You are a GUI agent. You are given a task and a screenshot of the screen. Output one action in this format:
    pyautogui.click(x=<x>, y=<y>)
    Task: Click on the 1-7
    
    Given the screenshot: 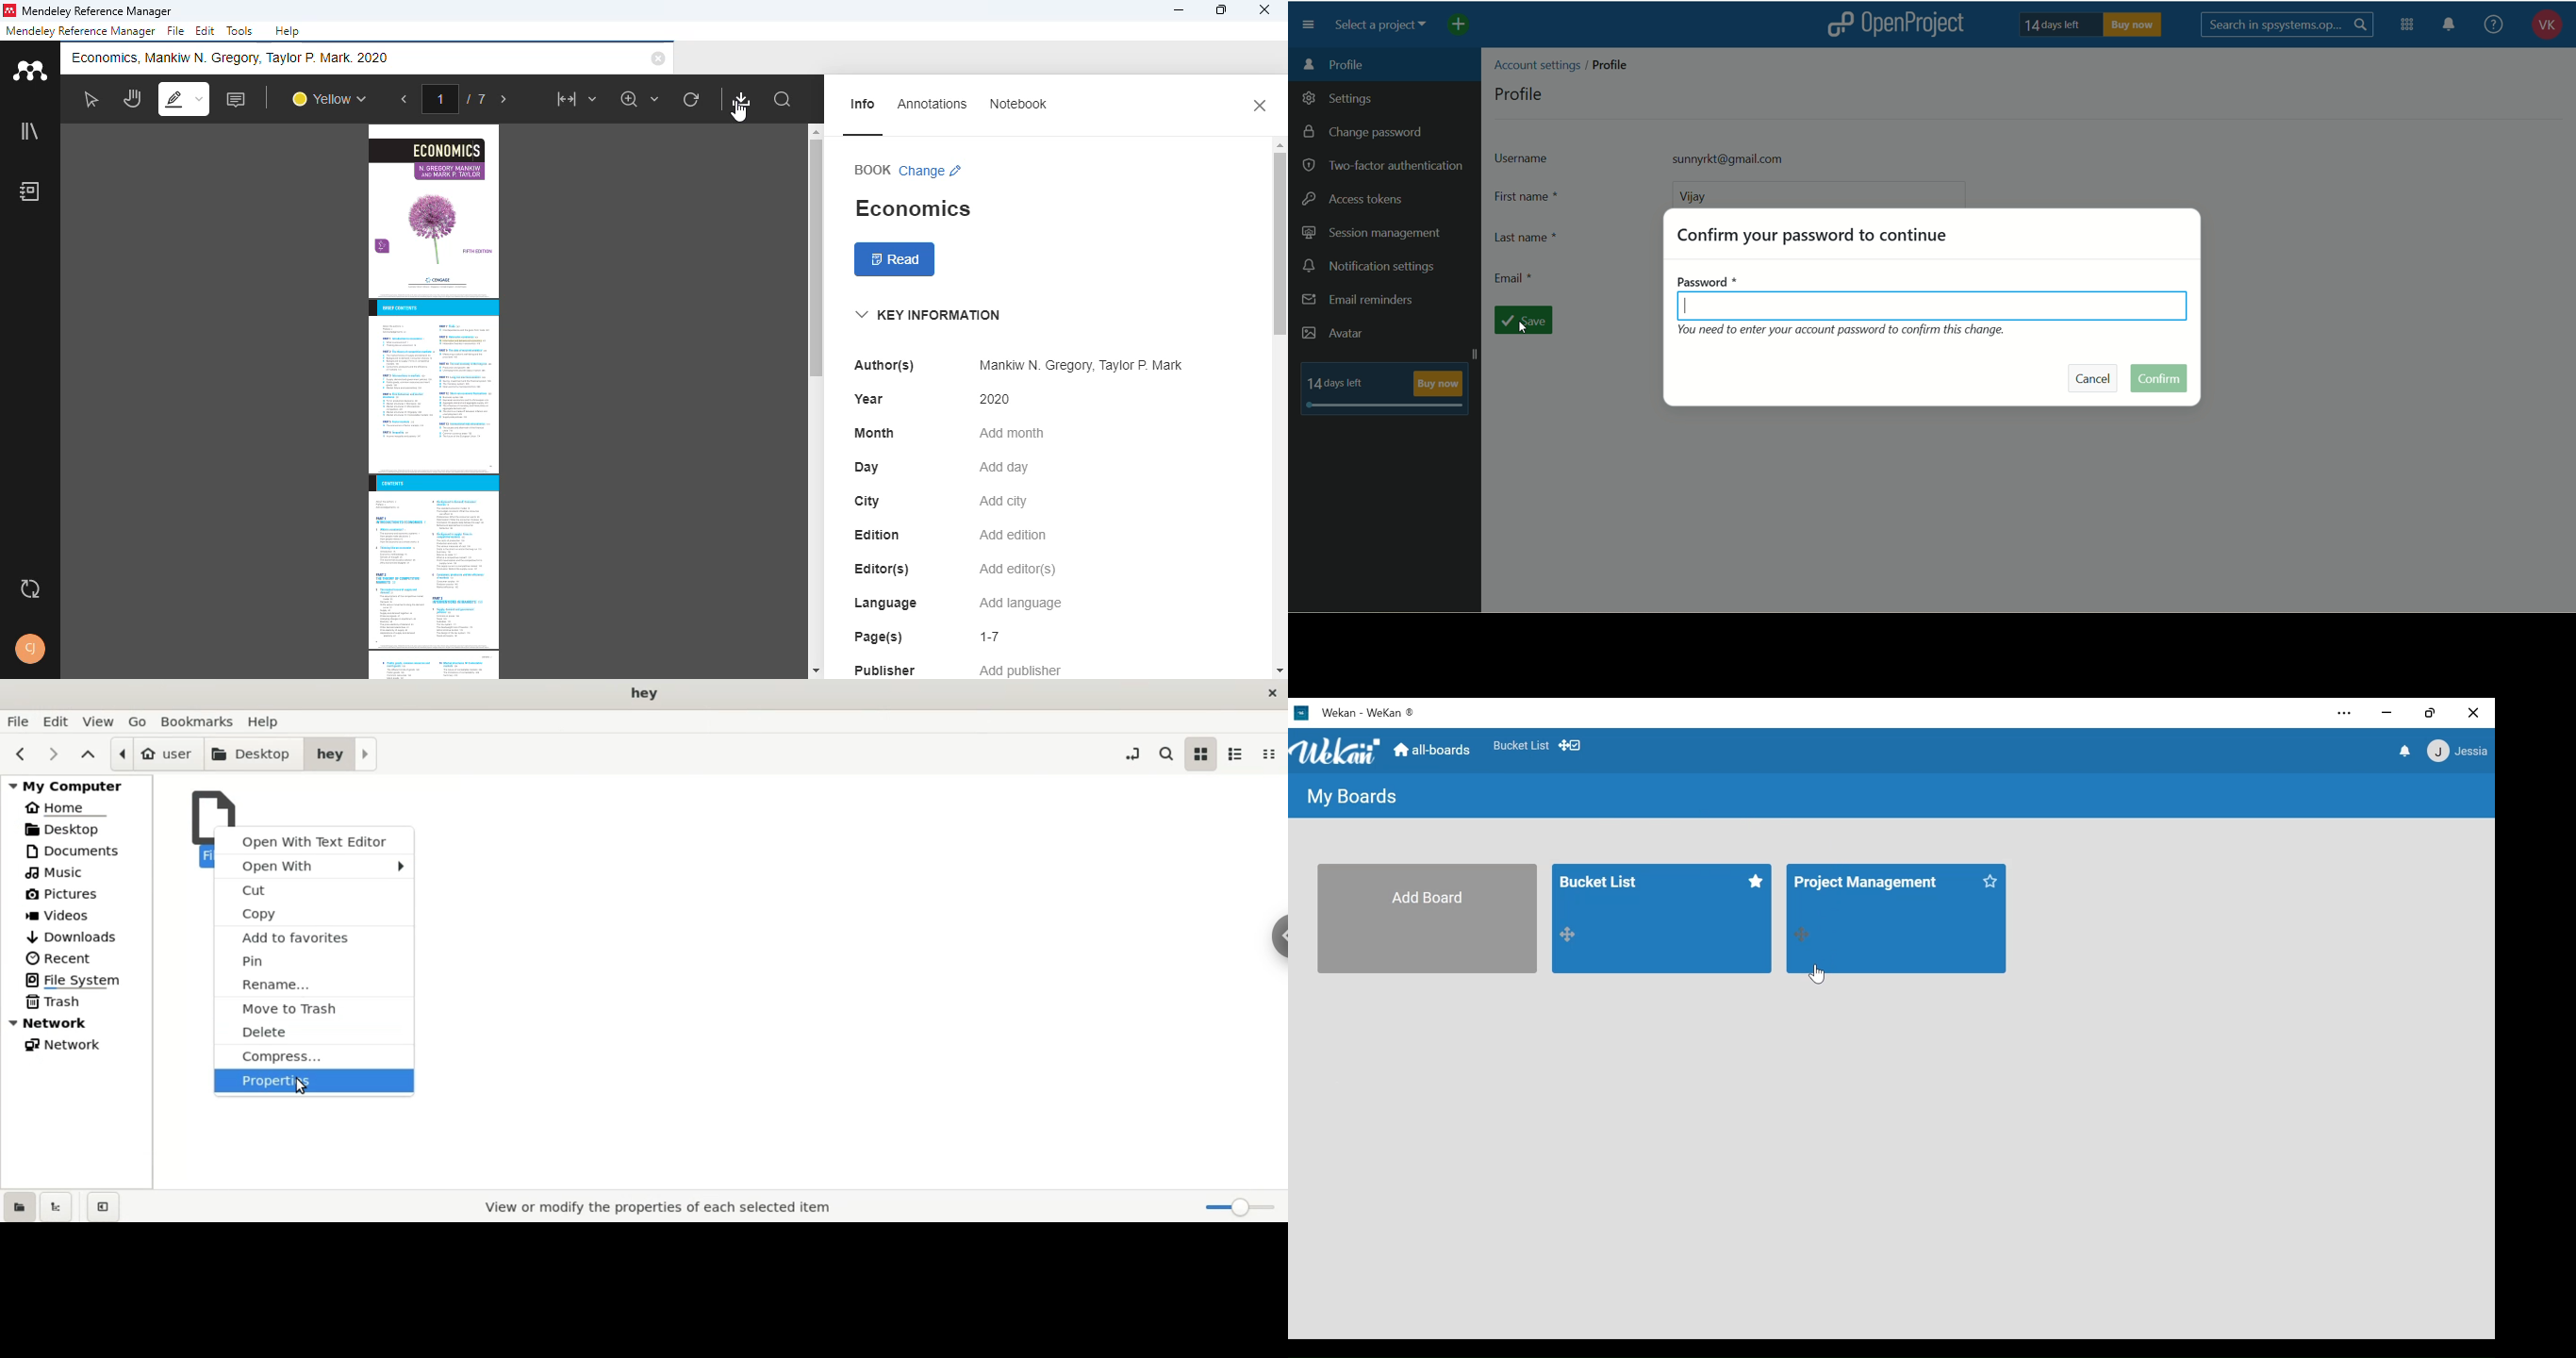 What is the action you would take?
    pyautogui.click(x=991, y=637)
    